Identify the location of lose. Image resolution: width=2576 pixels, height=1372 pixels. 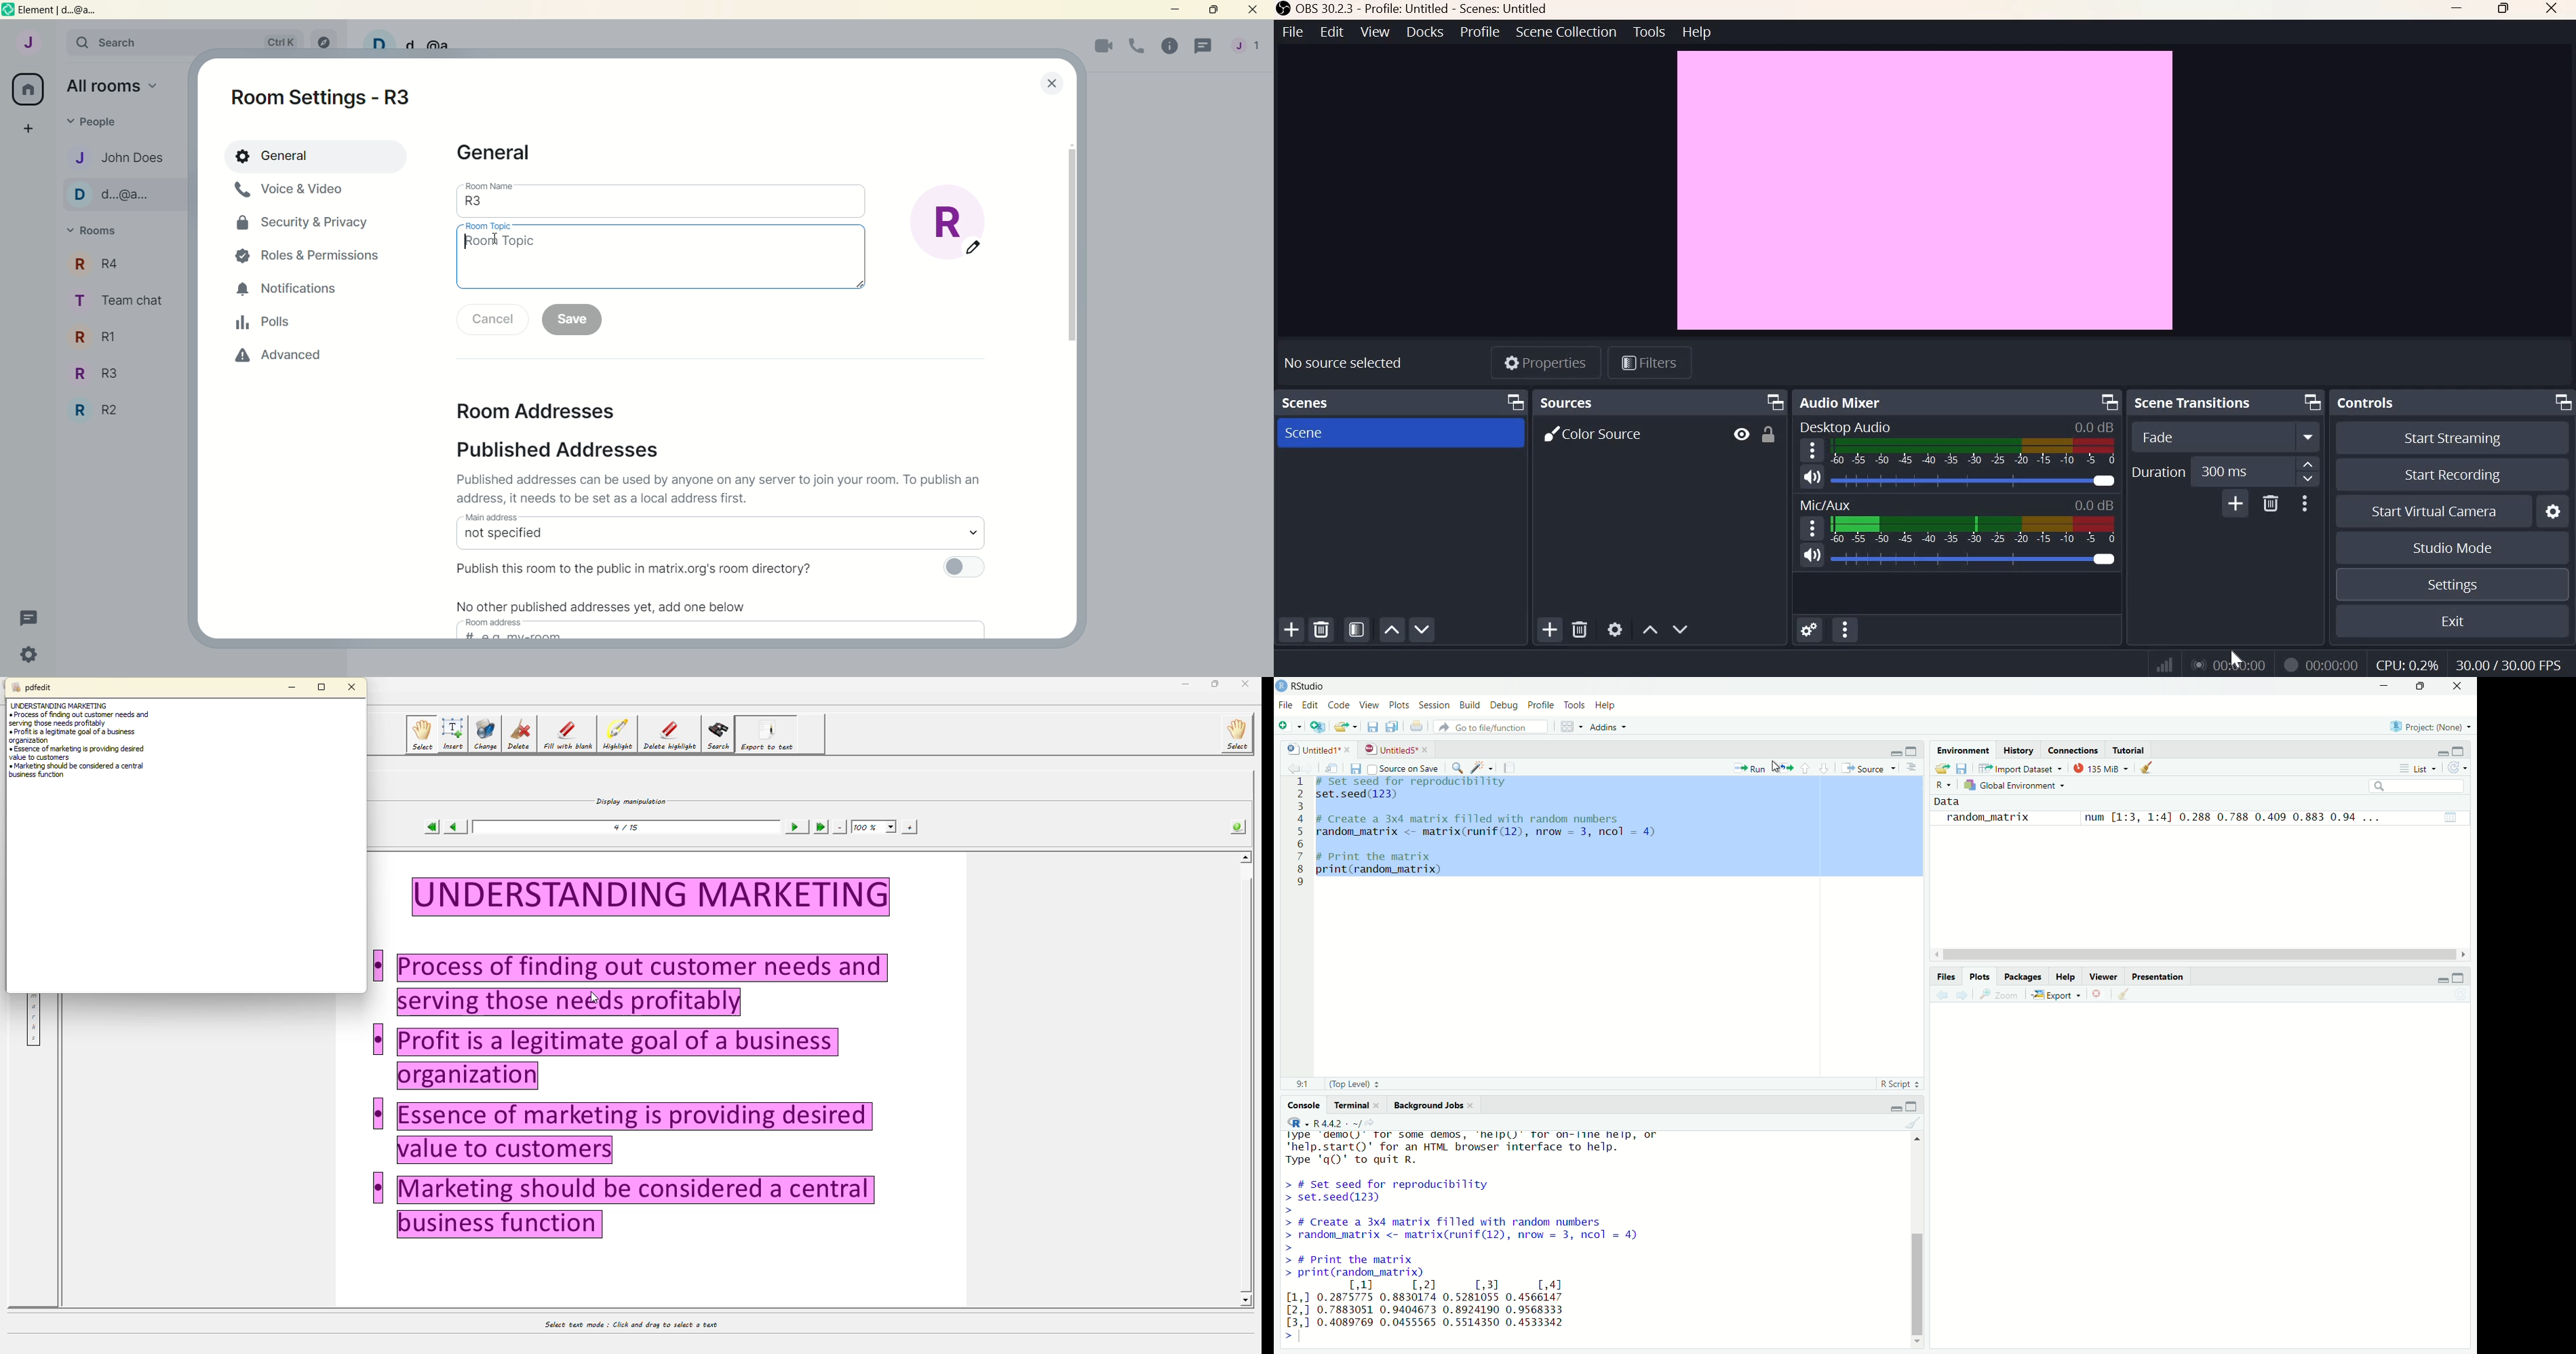
(1056, 80).